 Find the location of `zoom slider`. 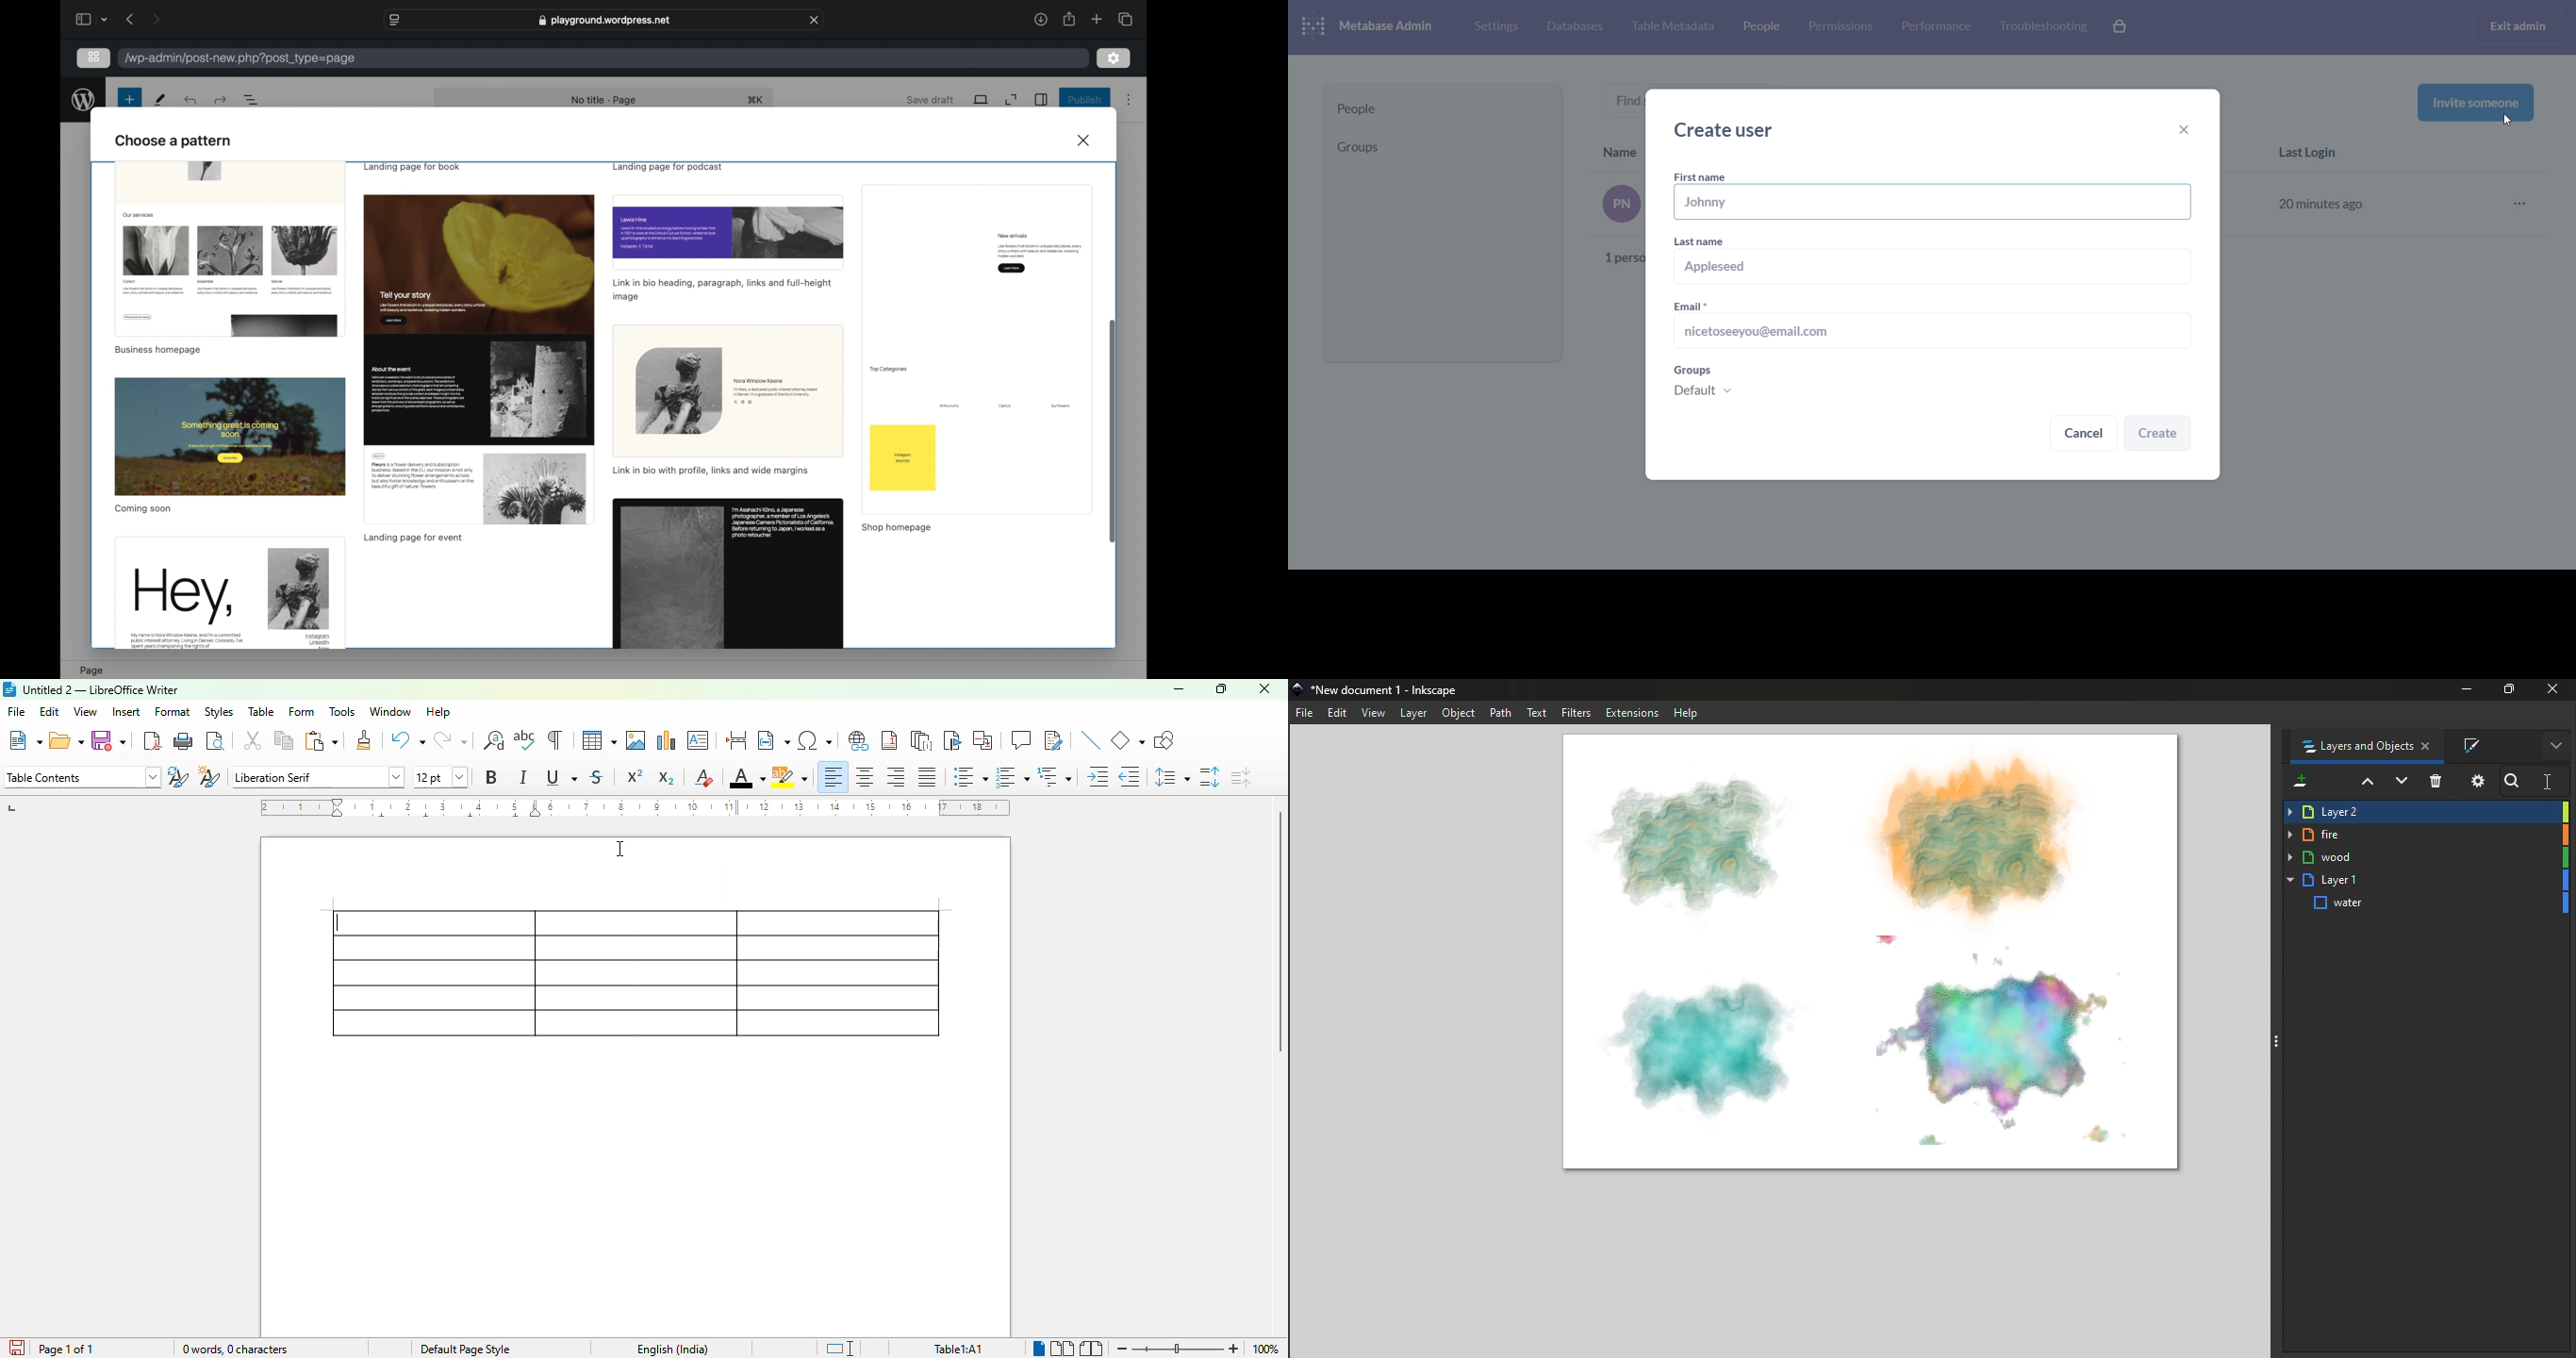

zoom slider is located at coordinates (1181, 1350).